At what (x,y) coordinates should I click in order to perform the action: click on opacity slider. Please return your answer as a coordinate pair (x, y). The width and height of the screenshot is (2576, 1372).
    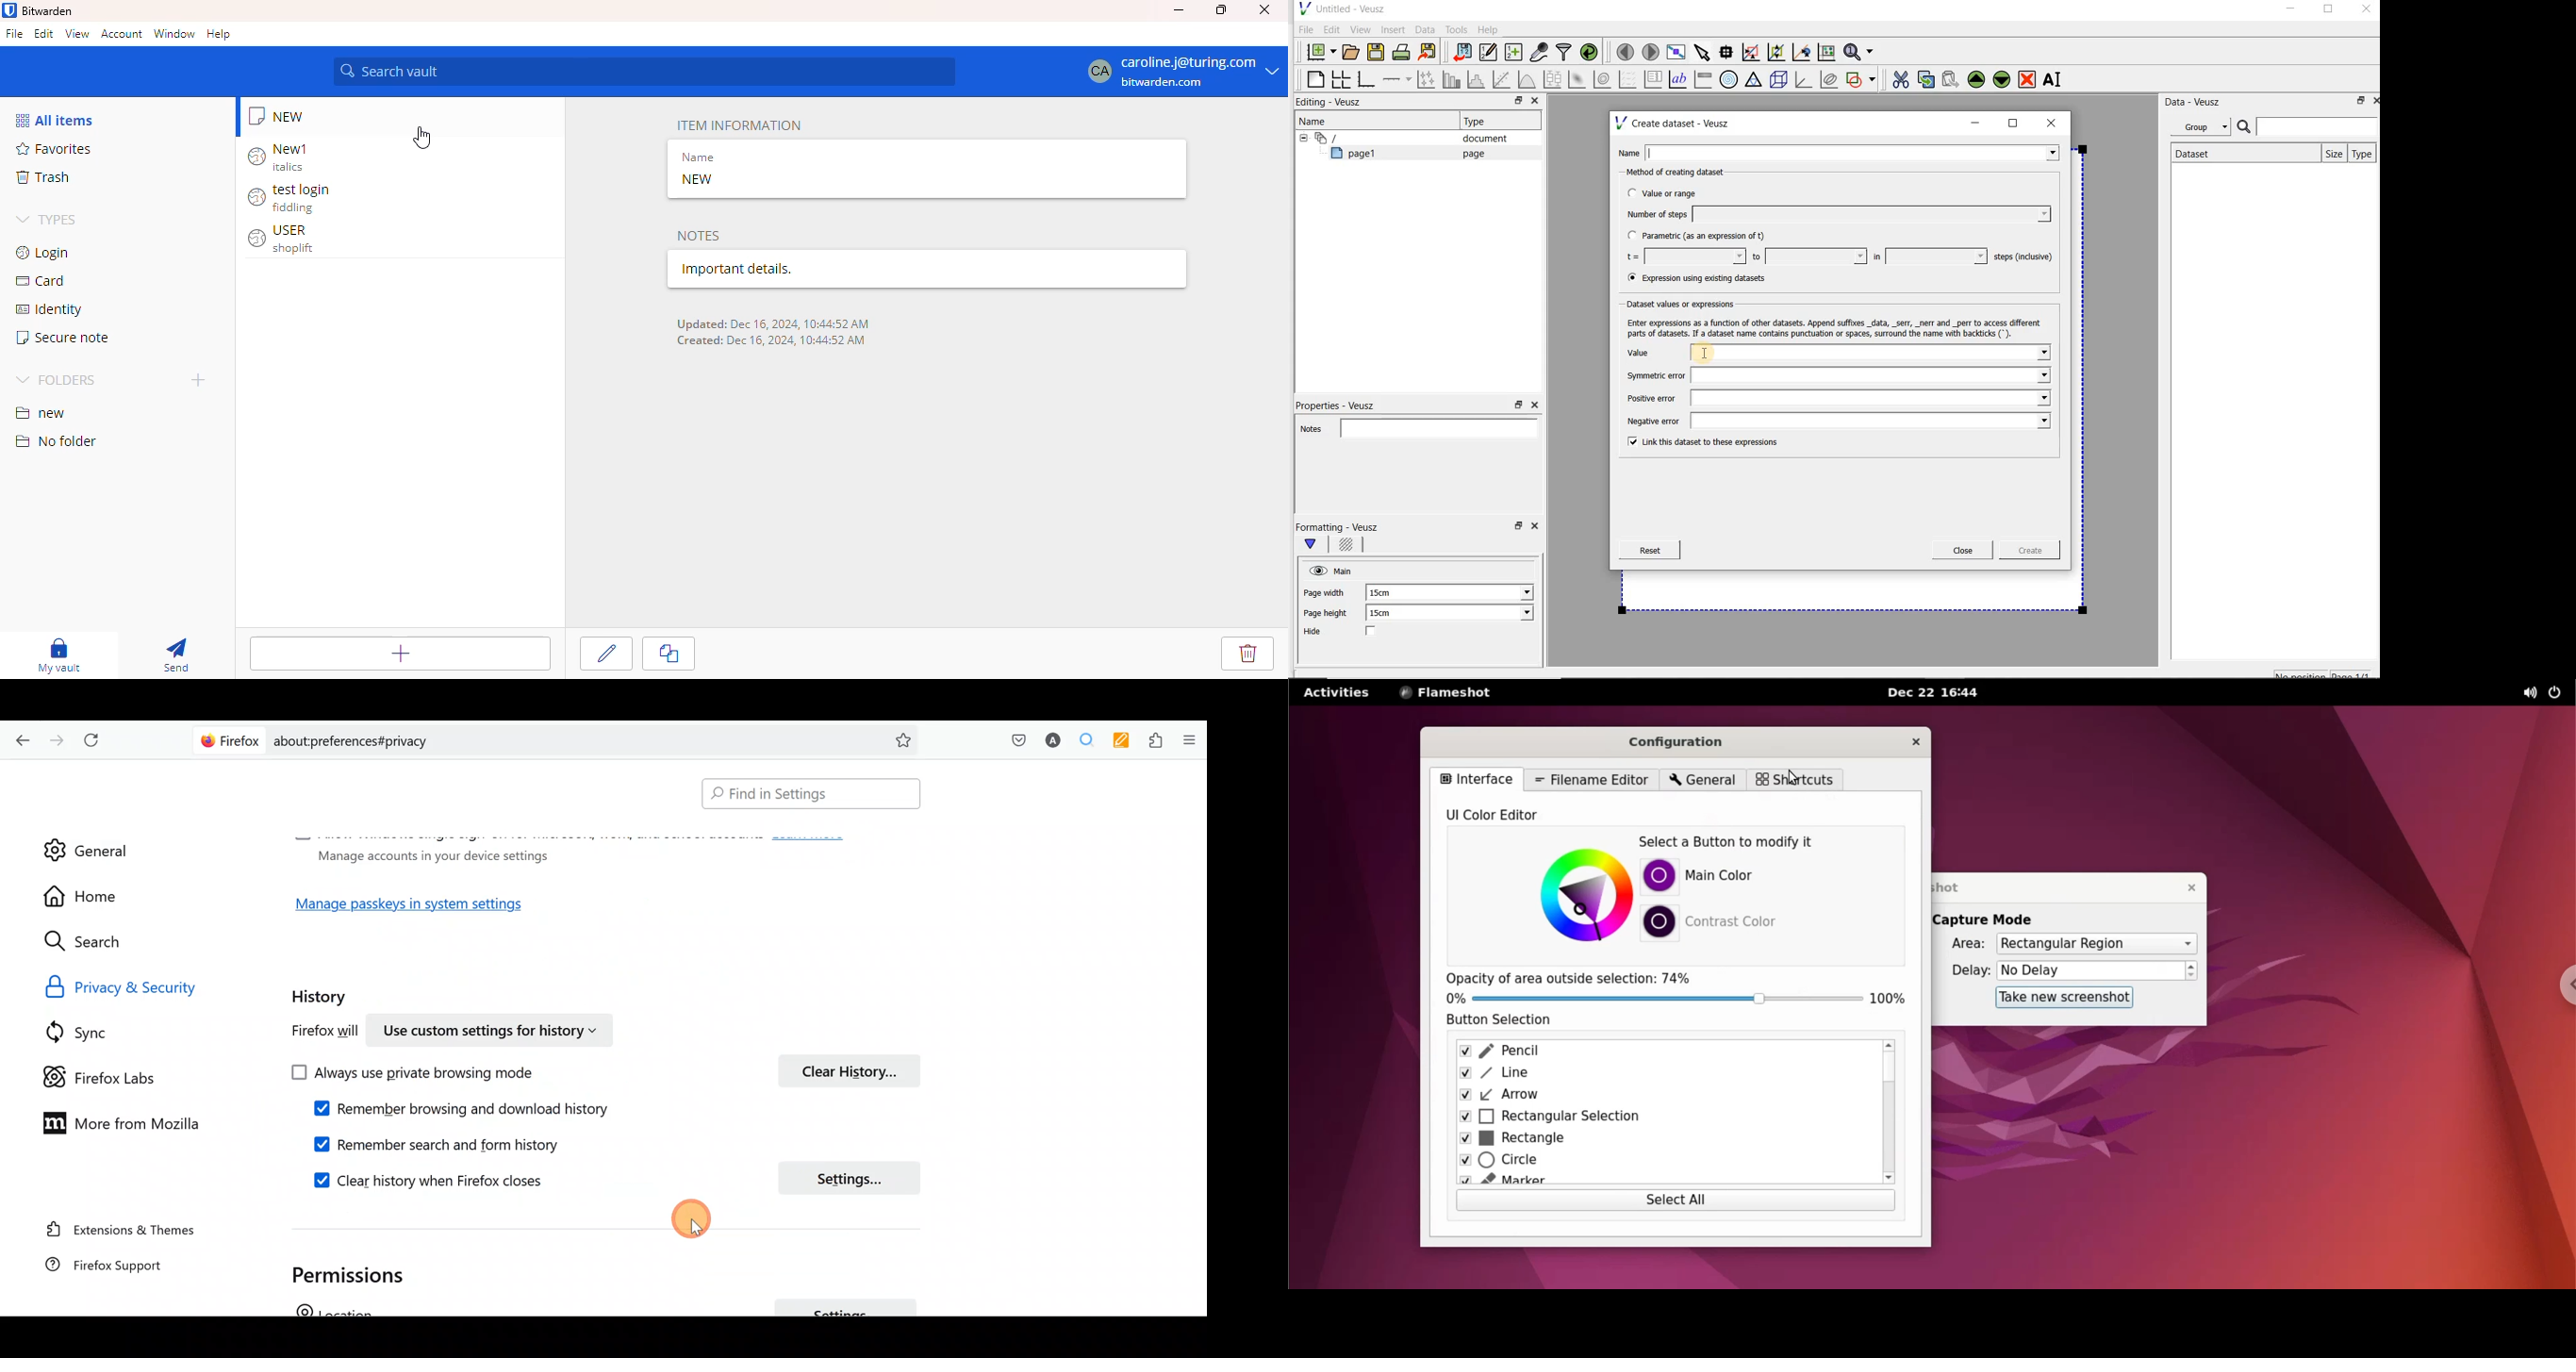
    Looking at the image, I should click on (1669, 1001).